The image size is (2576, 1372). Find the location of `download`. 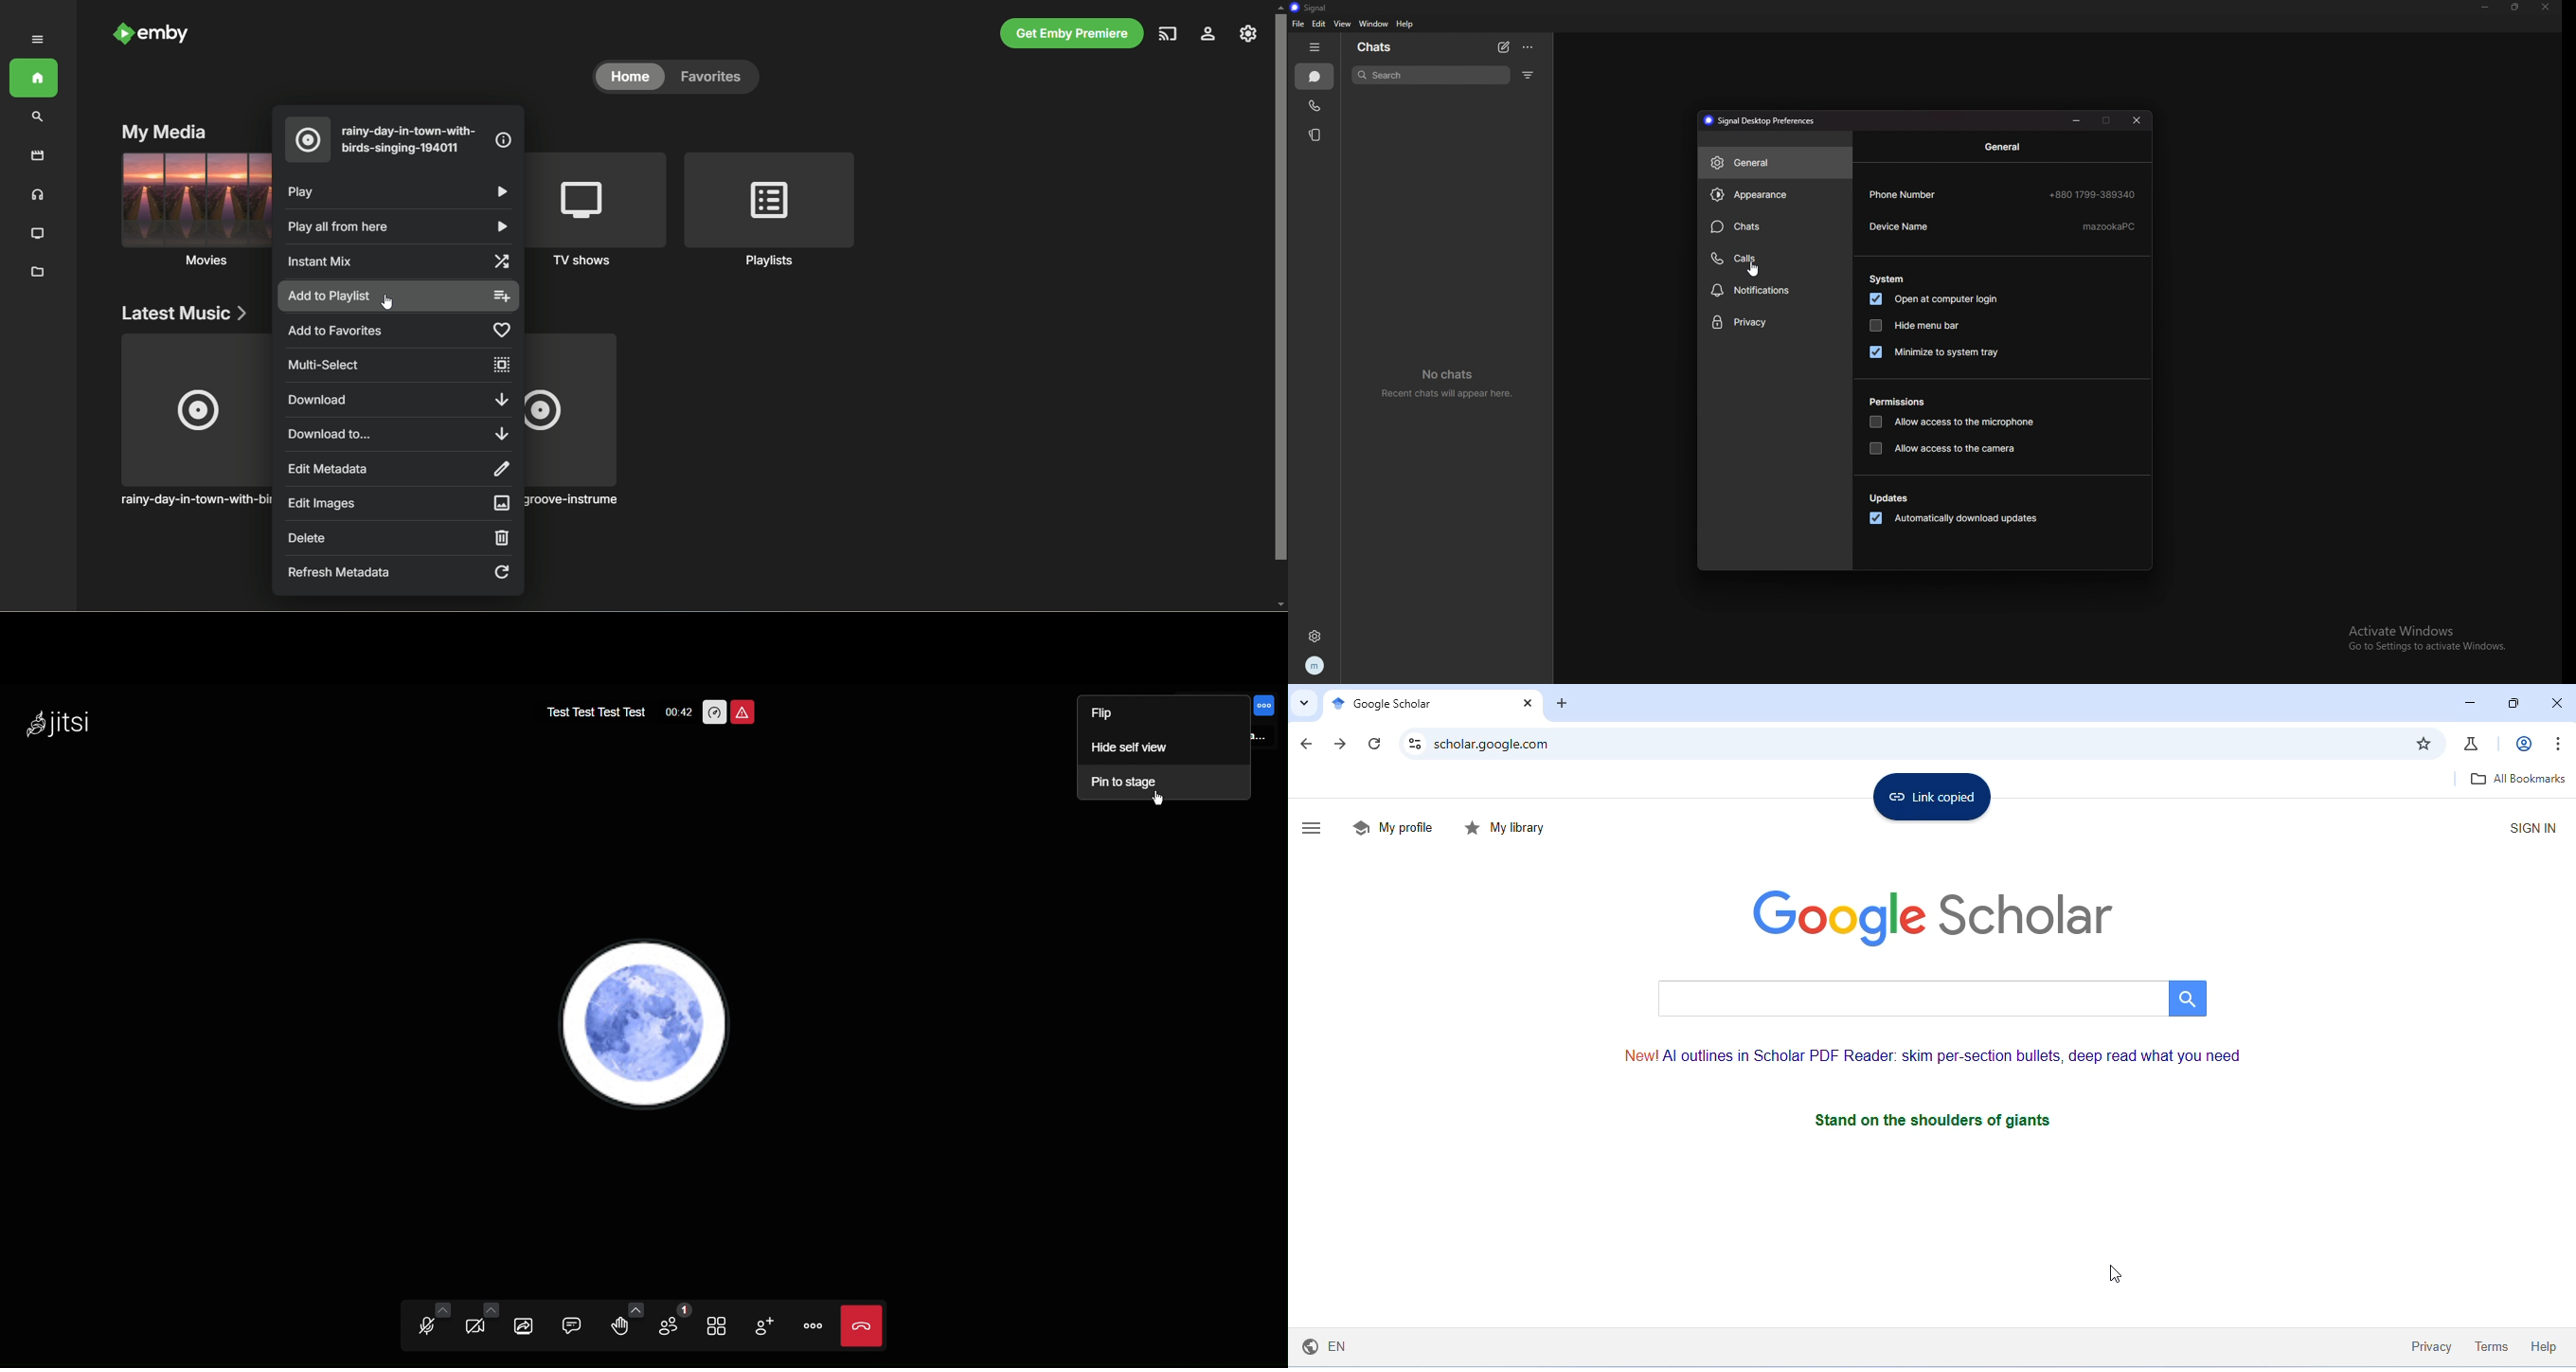

download is located at coordinates (398, 399).